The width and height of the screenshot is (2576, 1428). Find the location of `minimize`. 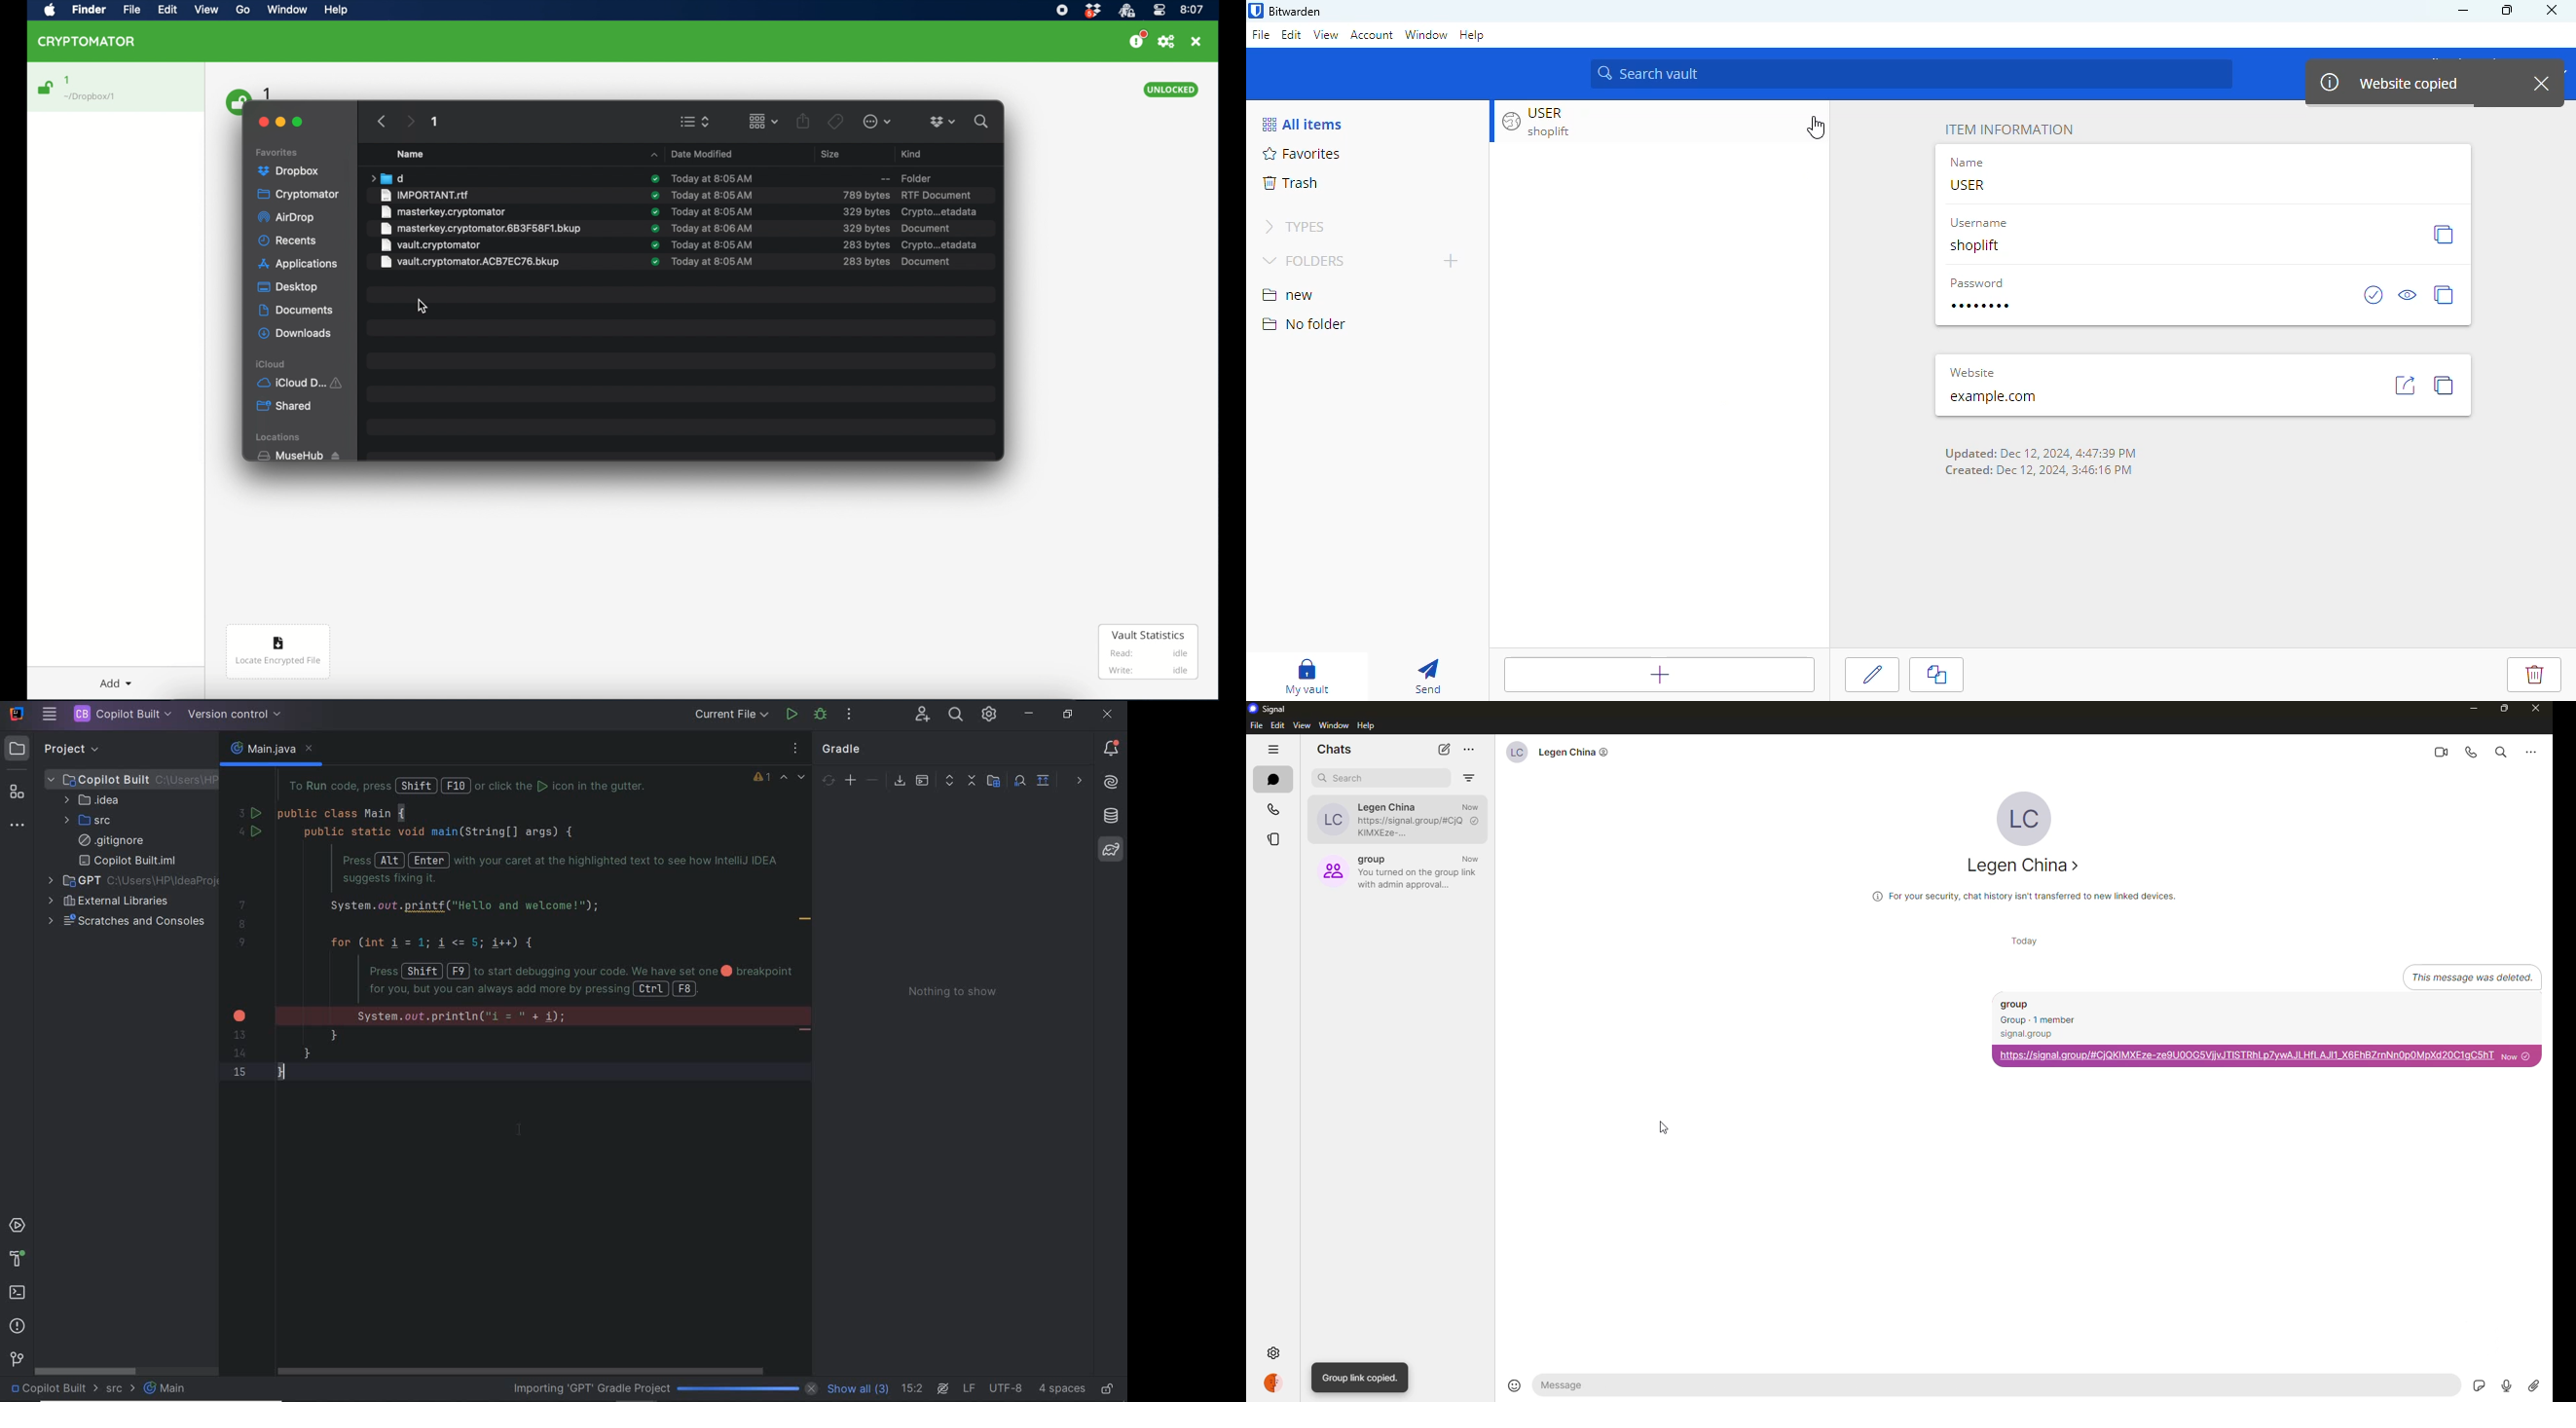

minimize is located at coordinates (2463, 11).